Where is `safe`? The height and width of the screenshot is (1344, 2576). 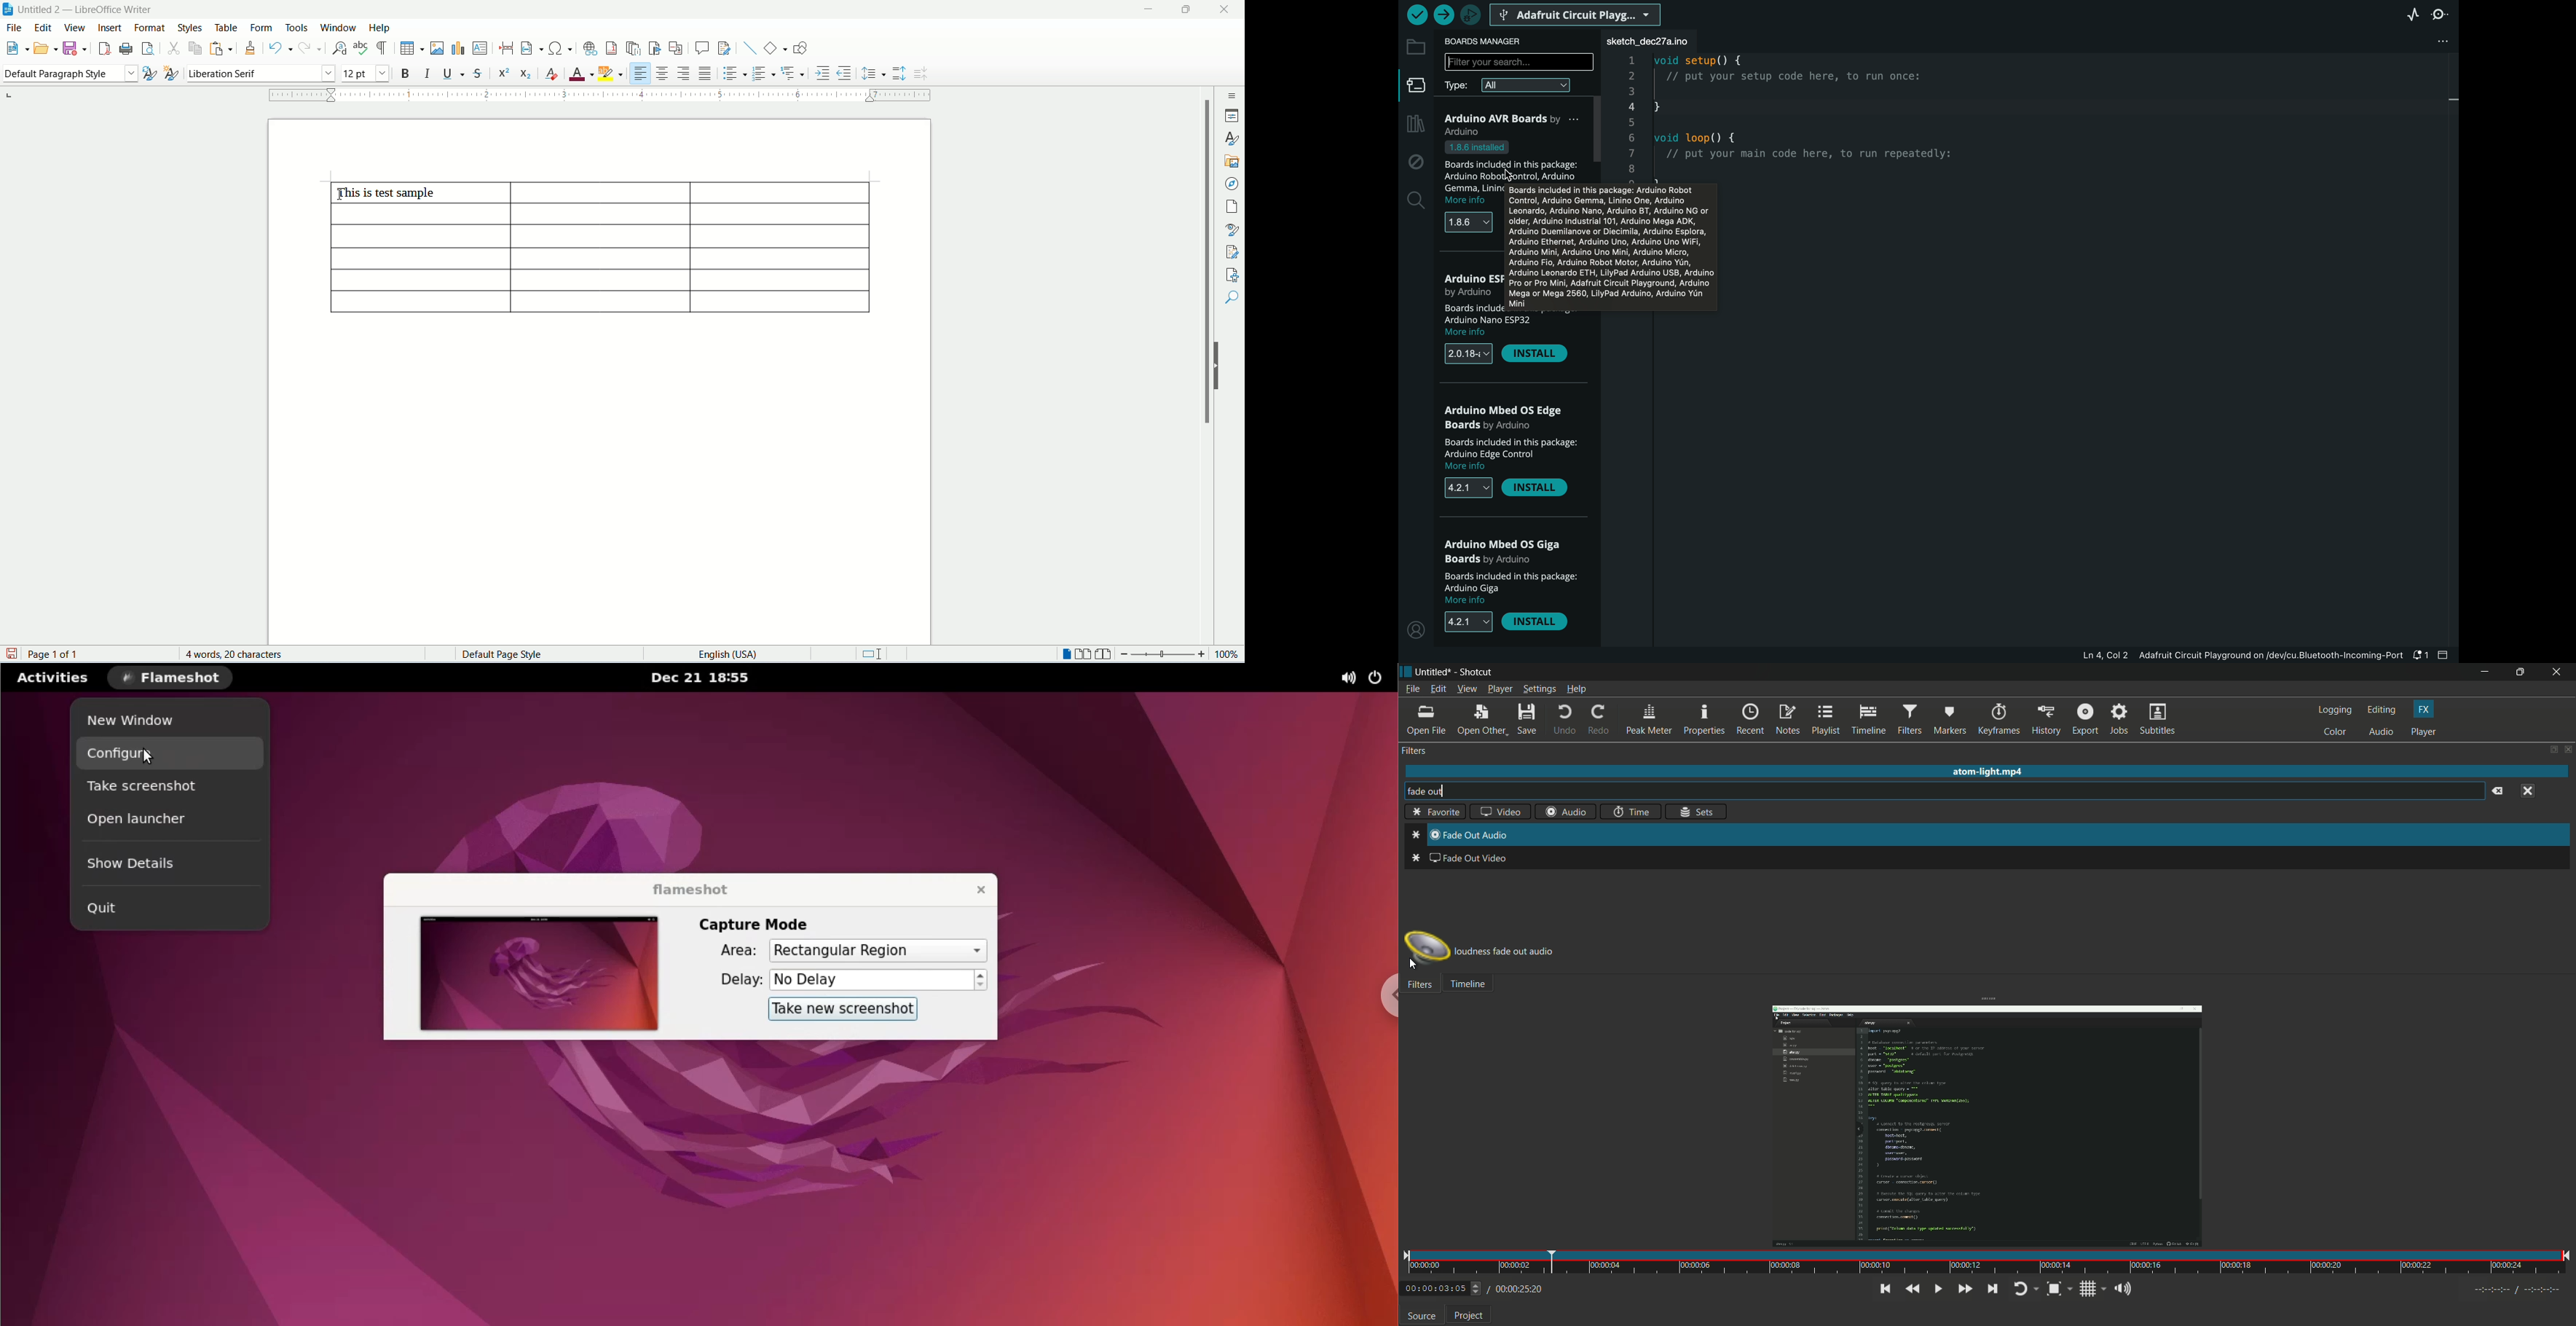 safe is located at coordinates (75, 48).